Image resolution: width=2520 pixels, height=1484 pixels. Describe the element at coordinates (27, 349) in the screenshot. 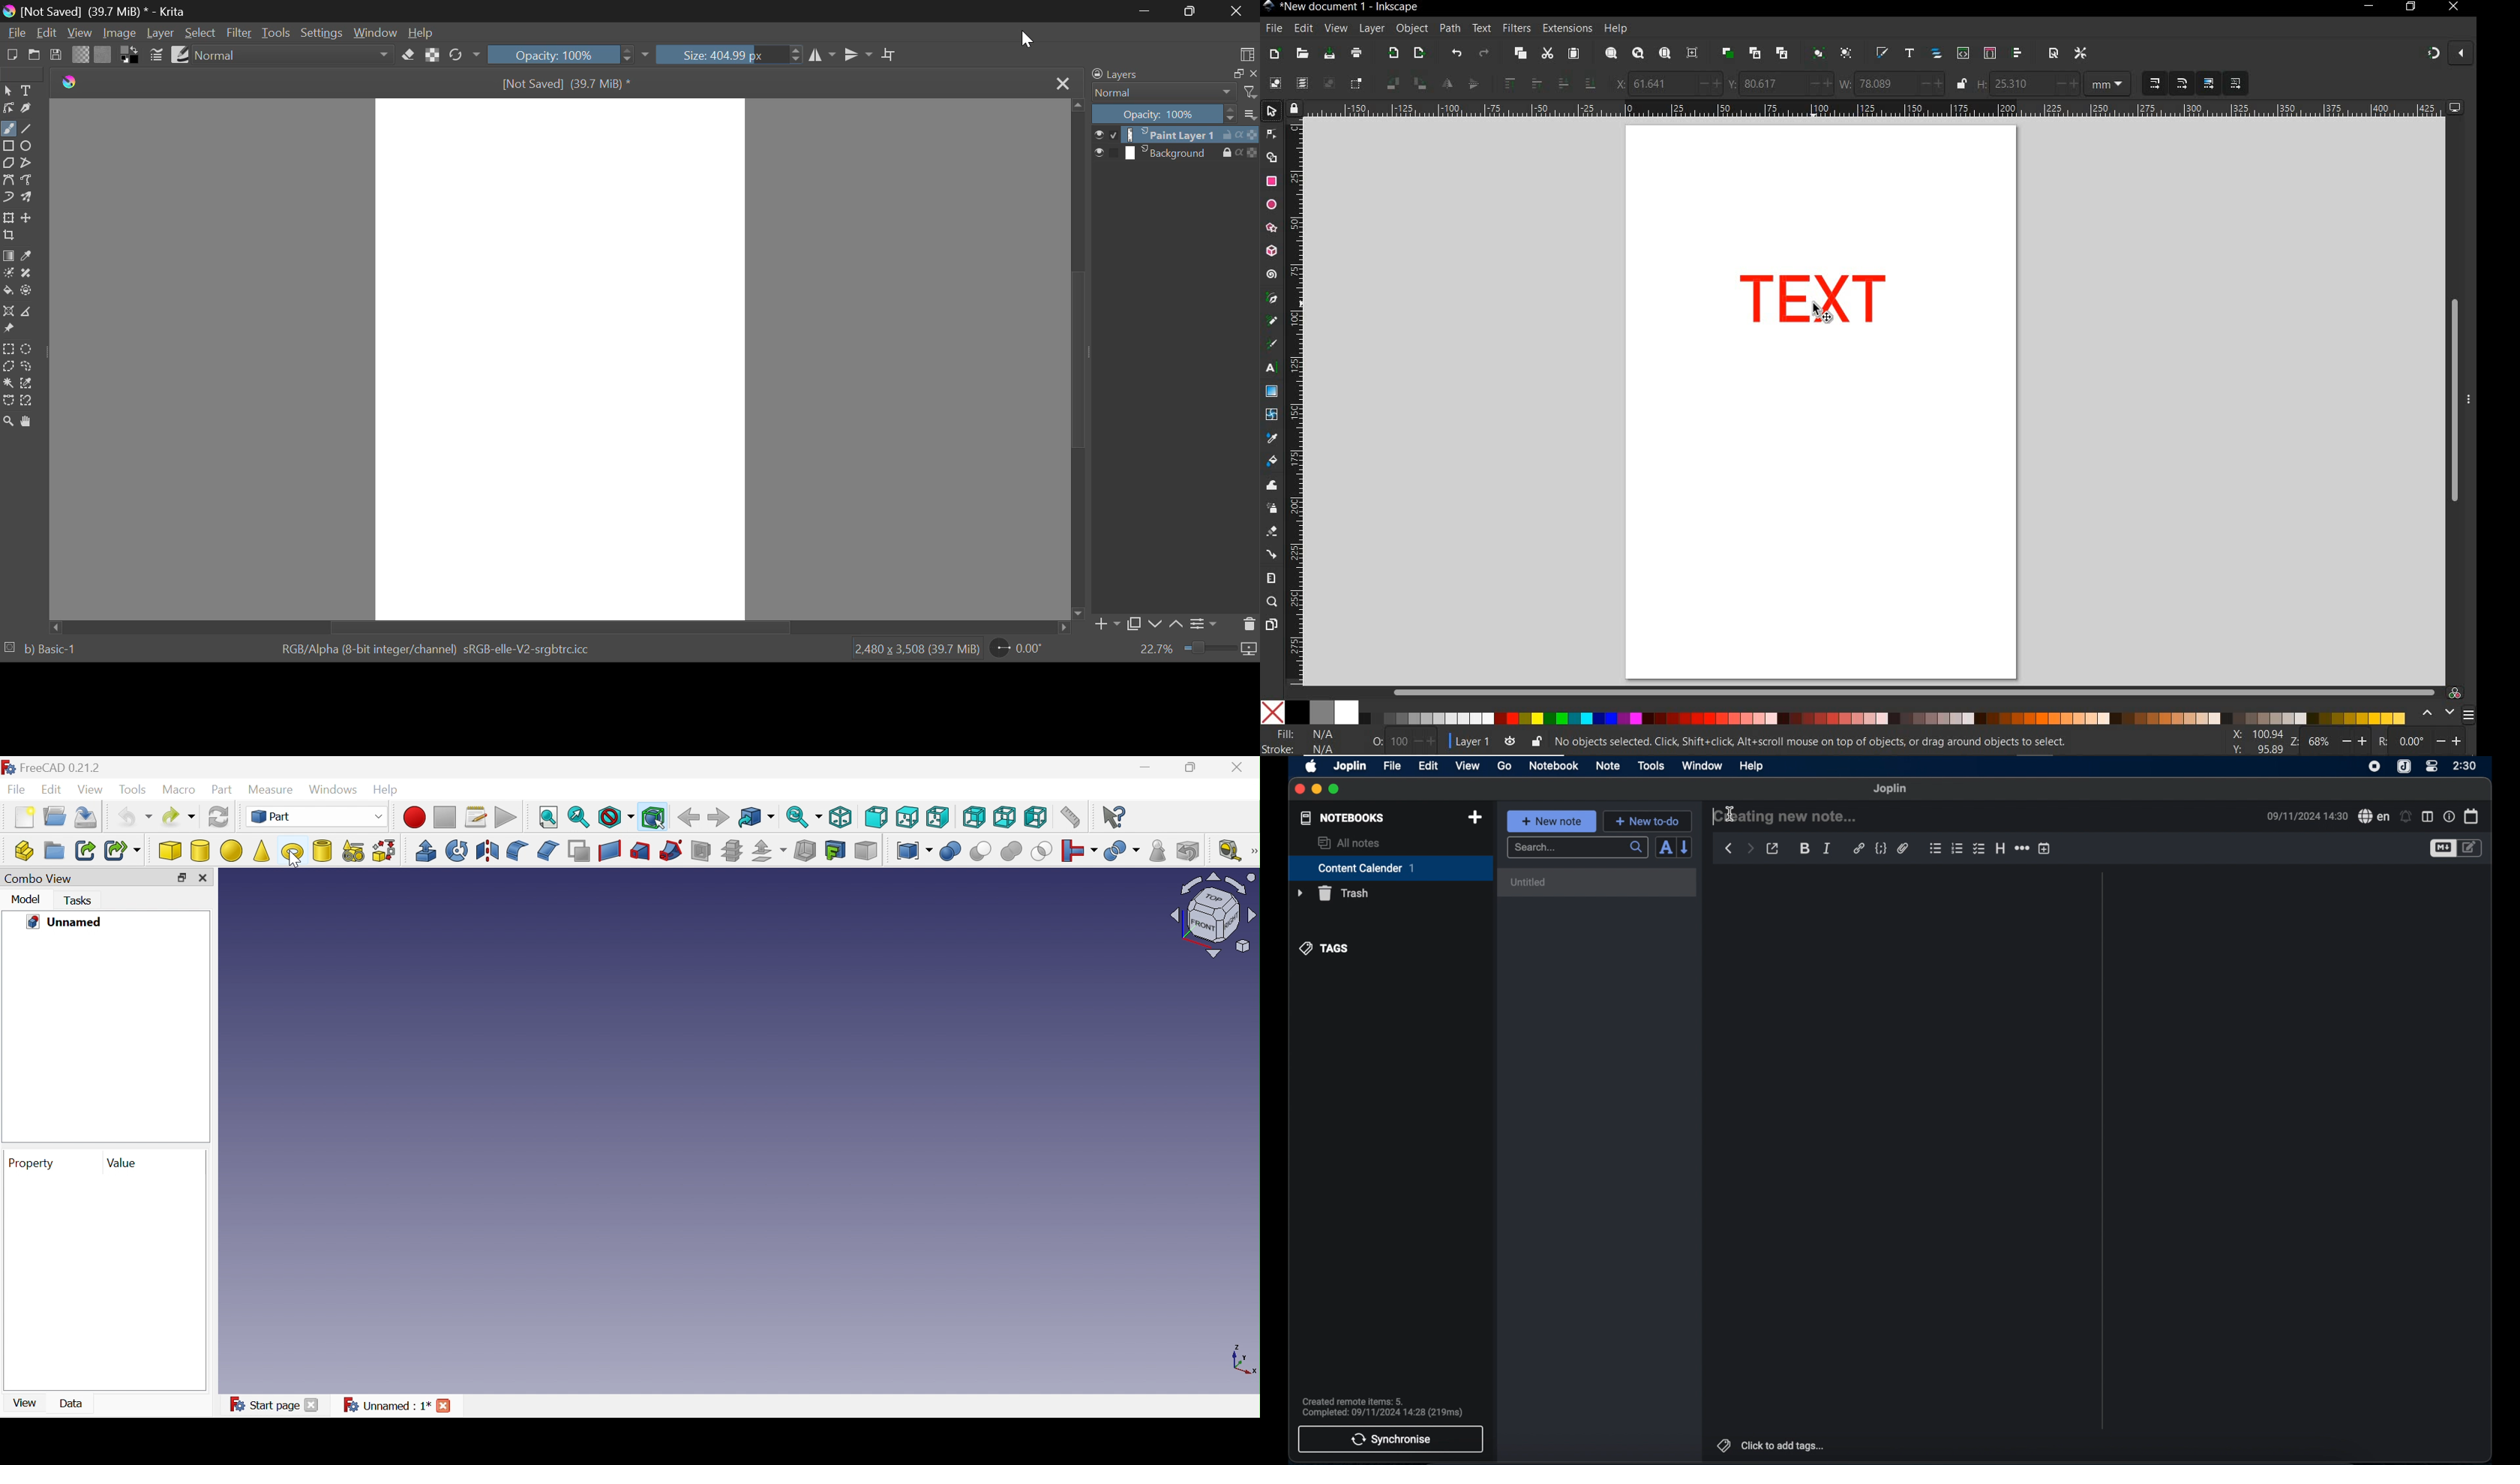

I see `Circular Selection` at that location.